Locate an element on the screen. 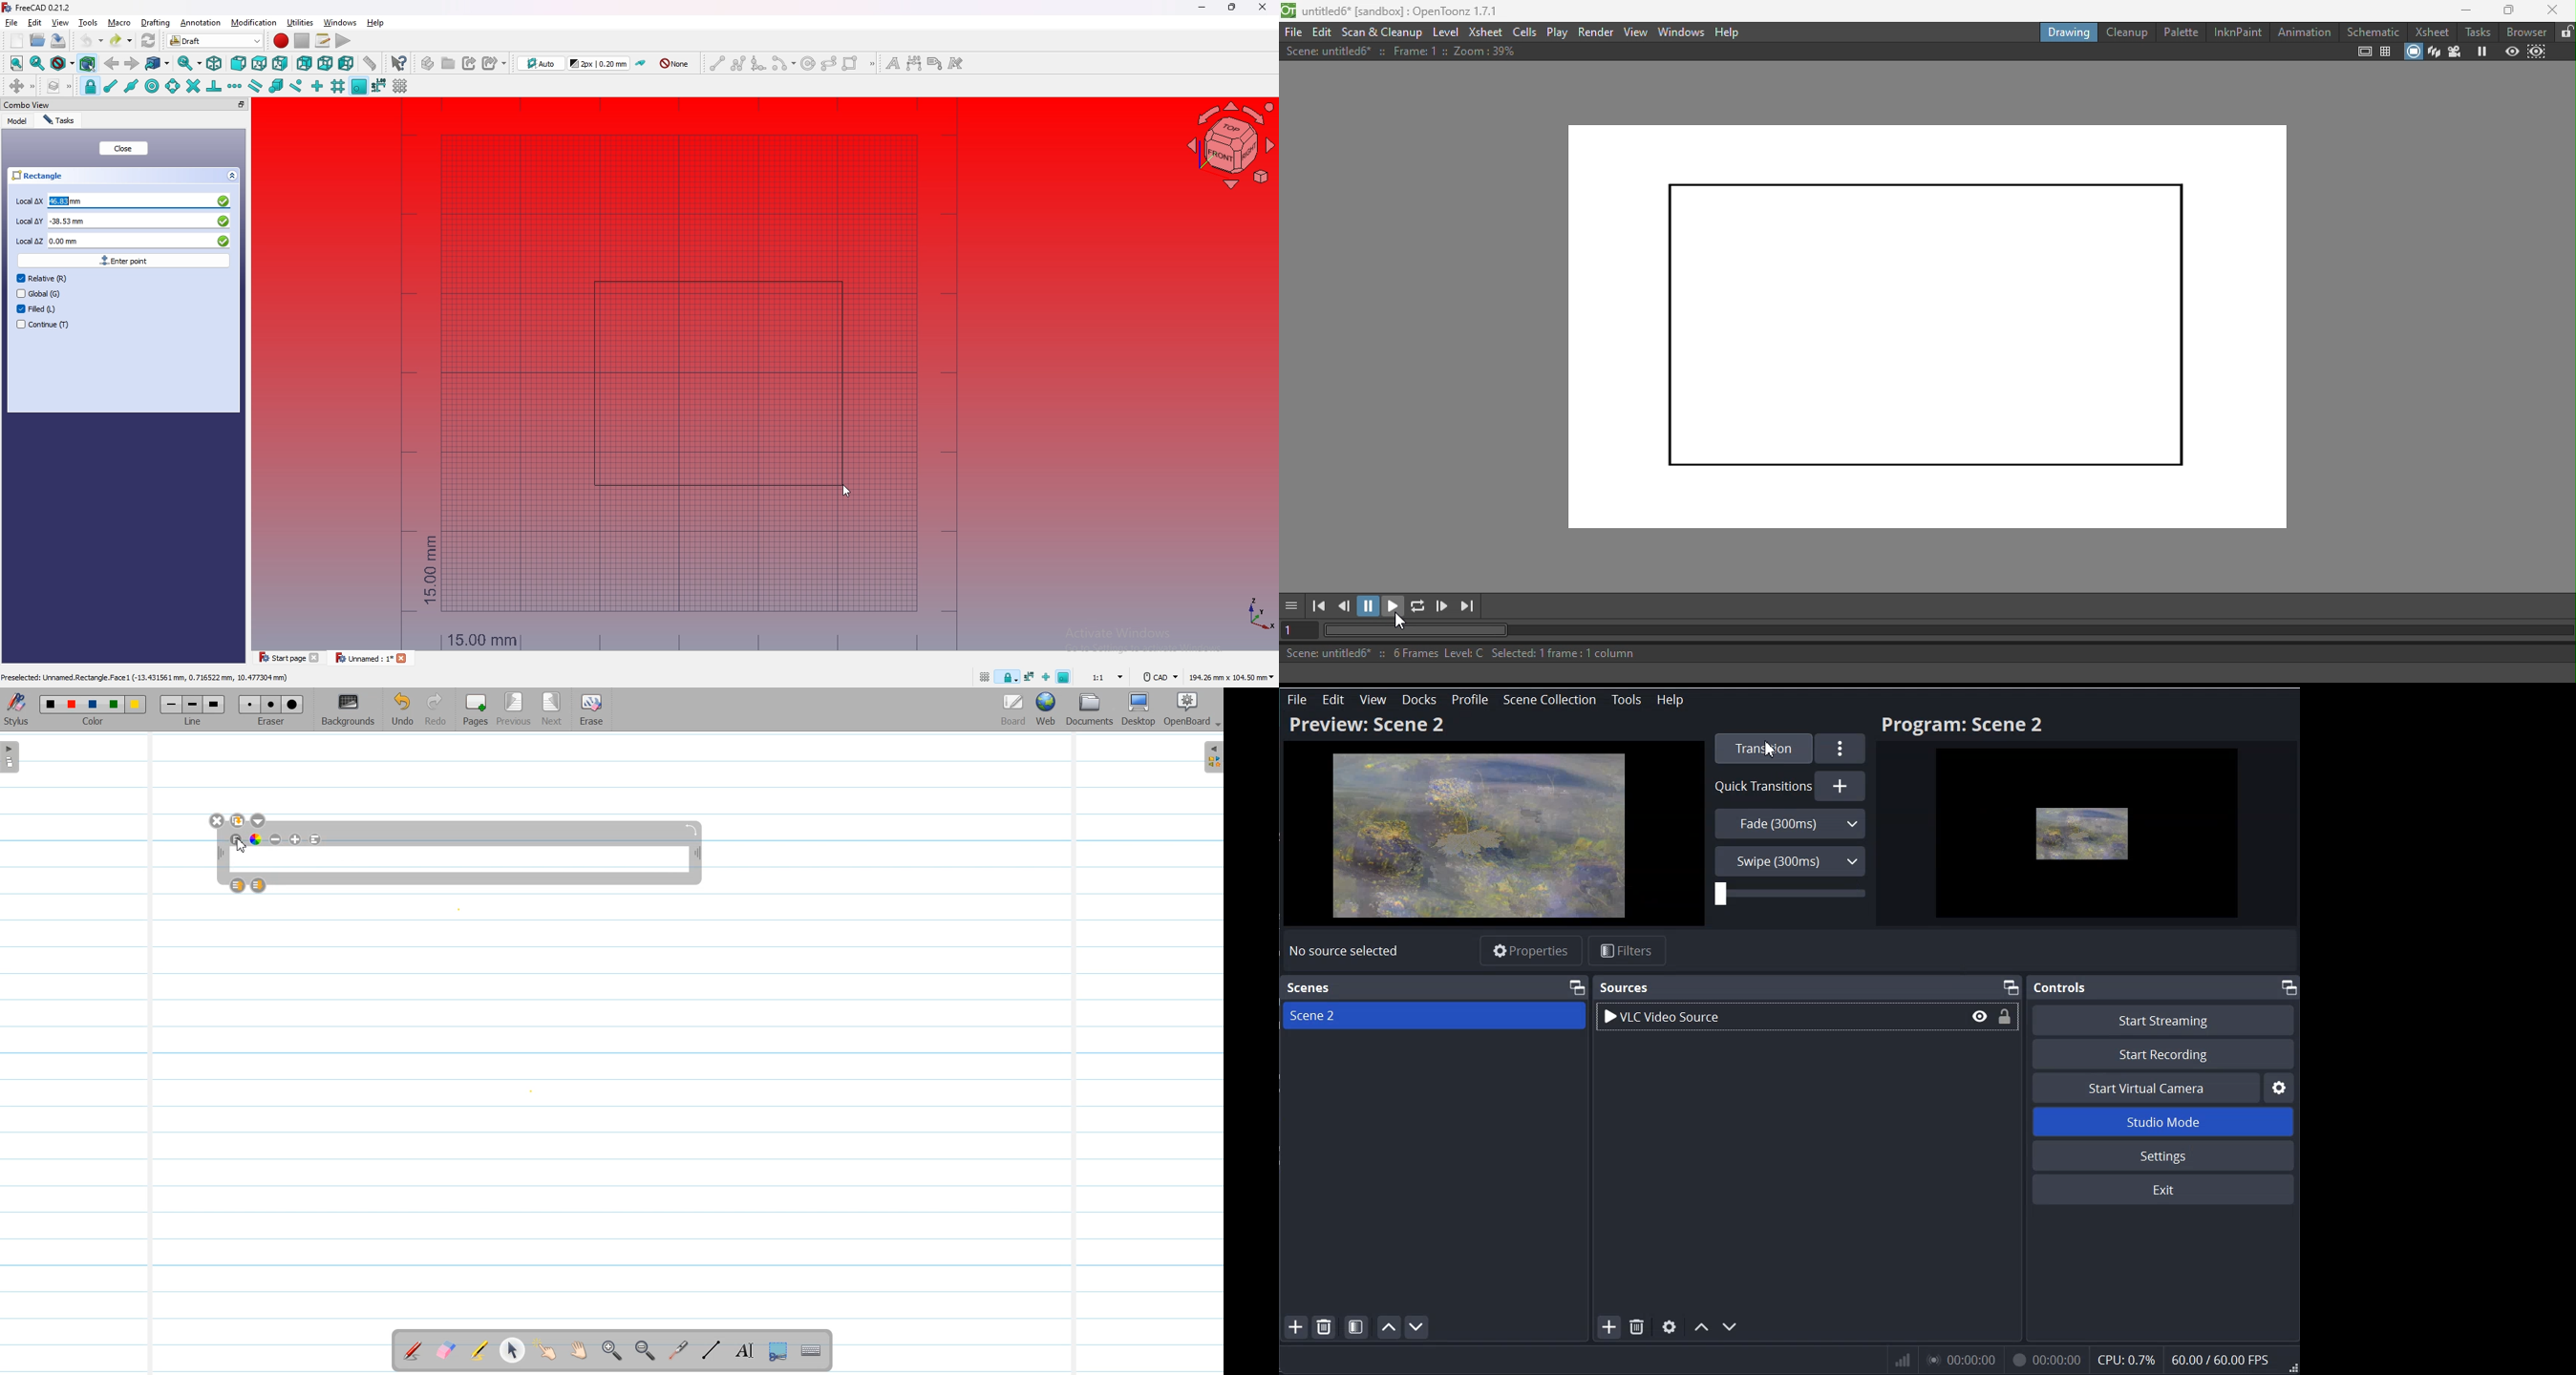 Image resolution: width=2576 pixels, height=1400 pixels. Add Scene is located at coordinates (1295, 1327).